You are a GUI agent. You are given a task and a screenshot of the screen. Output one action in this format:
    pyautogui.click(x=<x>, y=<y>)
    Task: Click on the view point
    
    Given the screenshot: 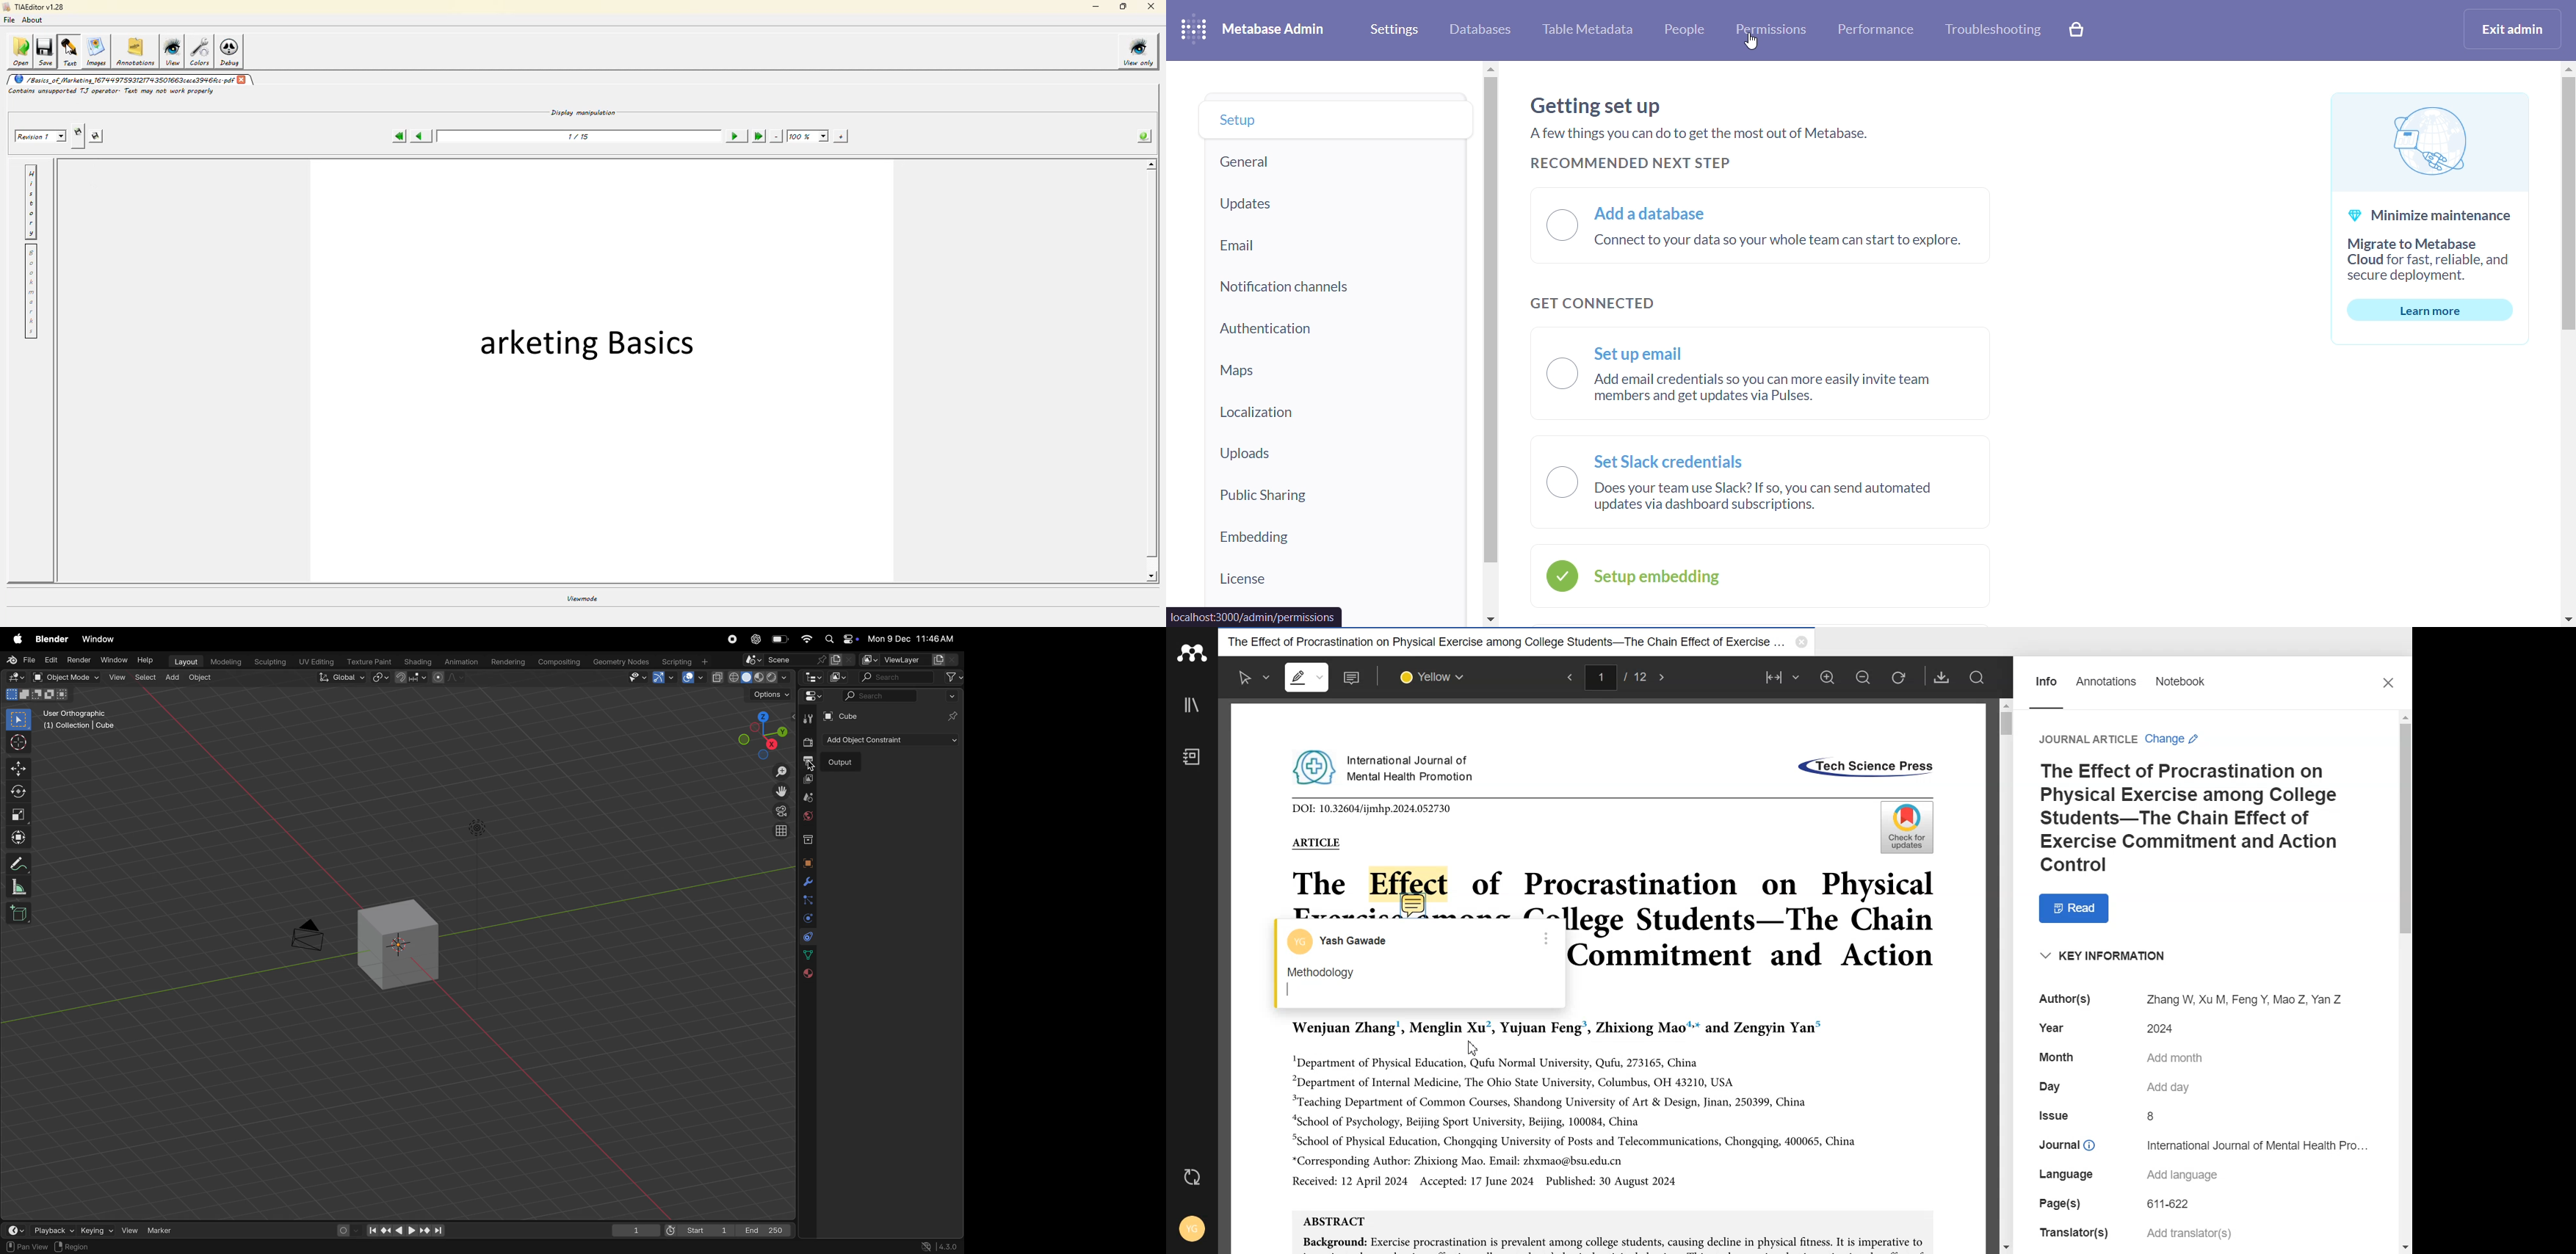 What is the action you would take?
    pyautogui.click(x=764, y=733)
    